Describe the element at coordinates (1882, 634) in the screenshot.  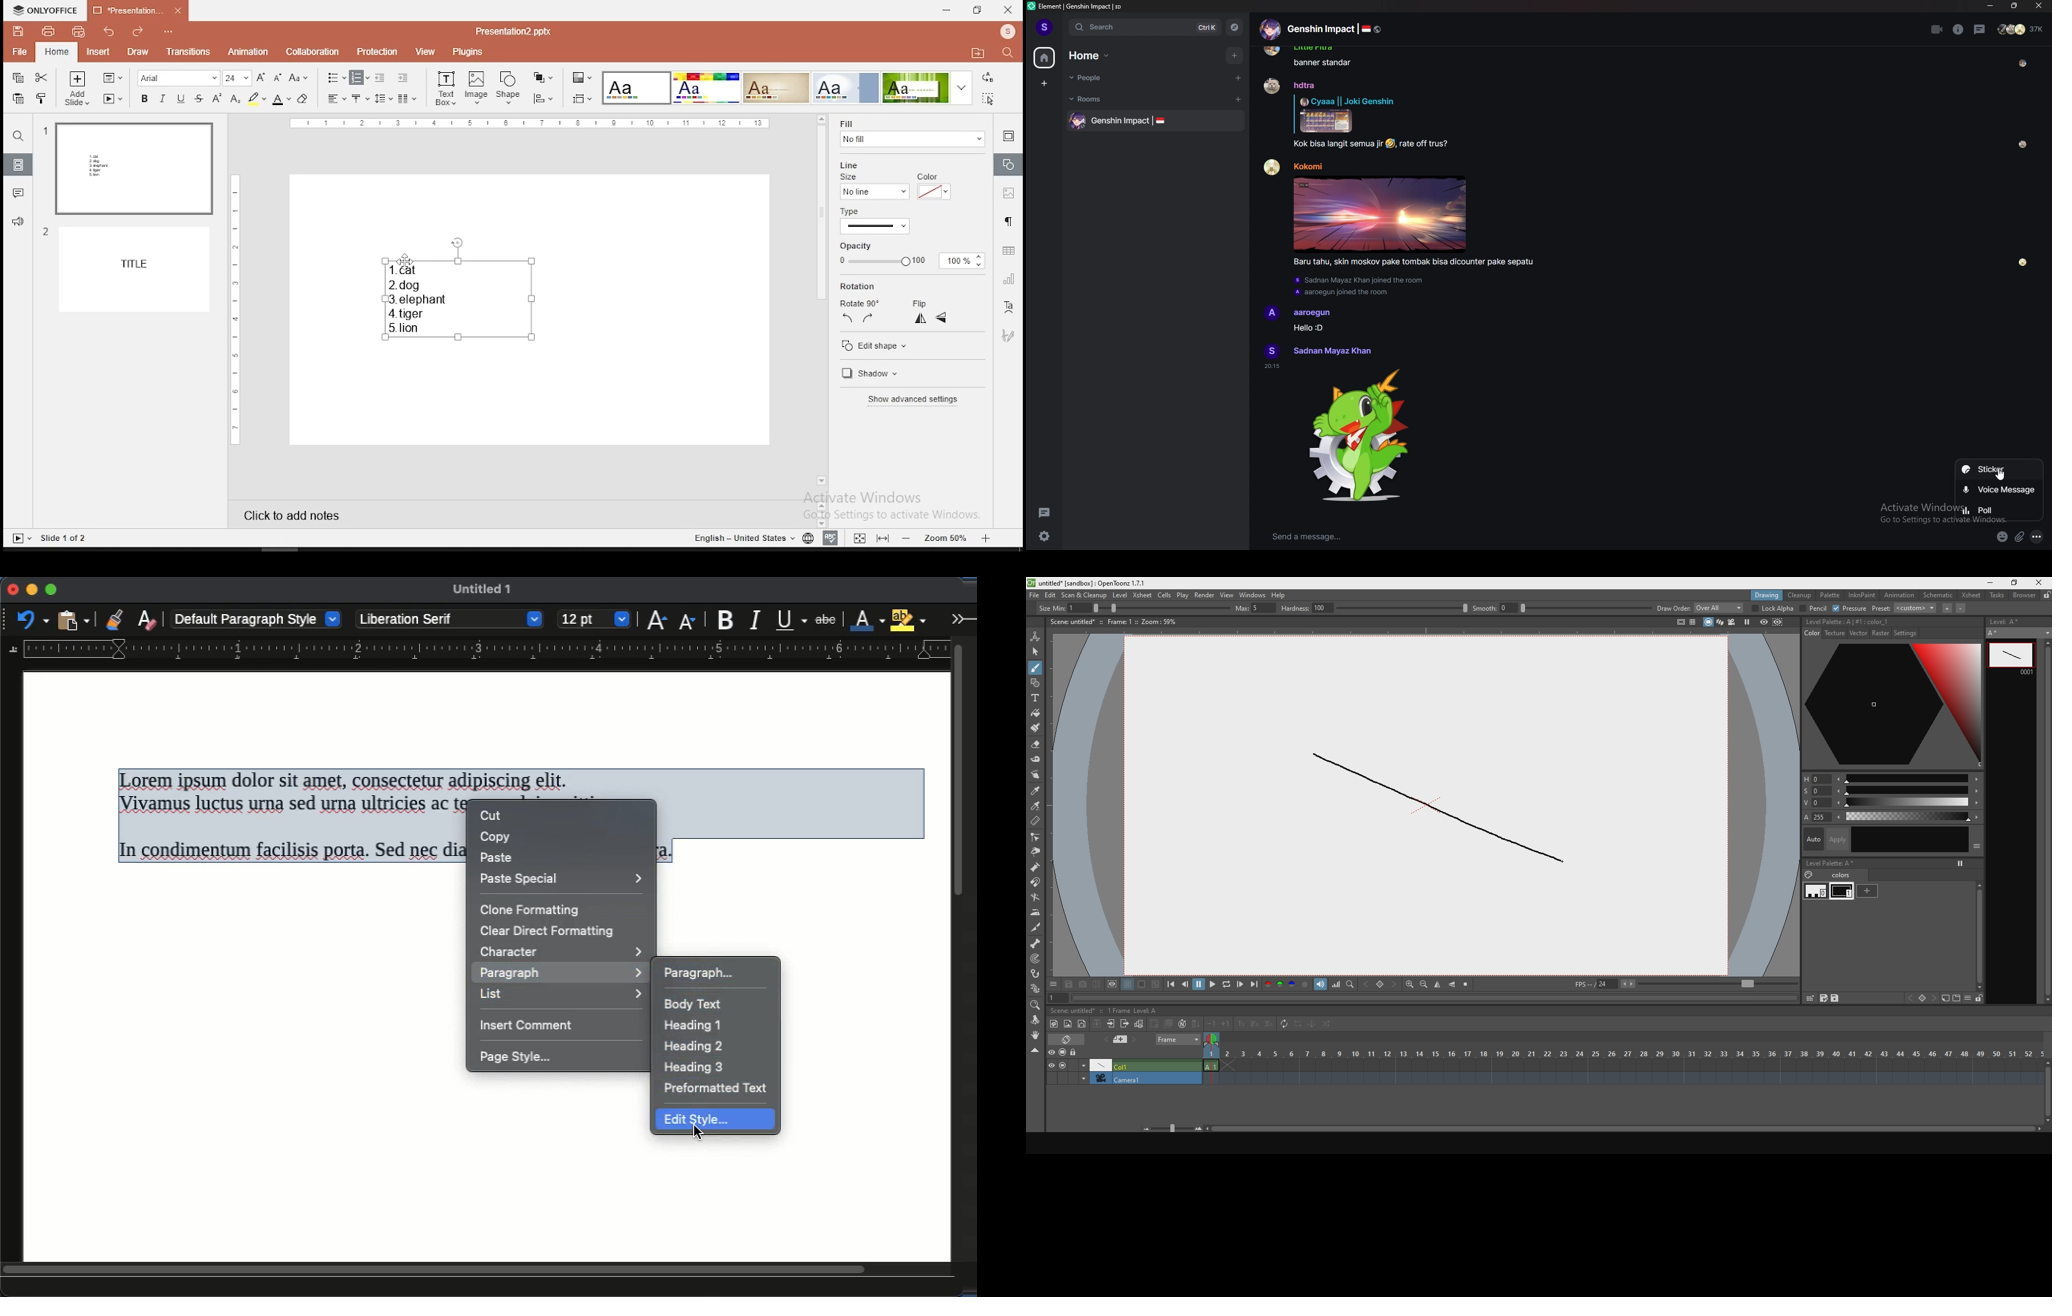
I see `raster` at that location.